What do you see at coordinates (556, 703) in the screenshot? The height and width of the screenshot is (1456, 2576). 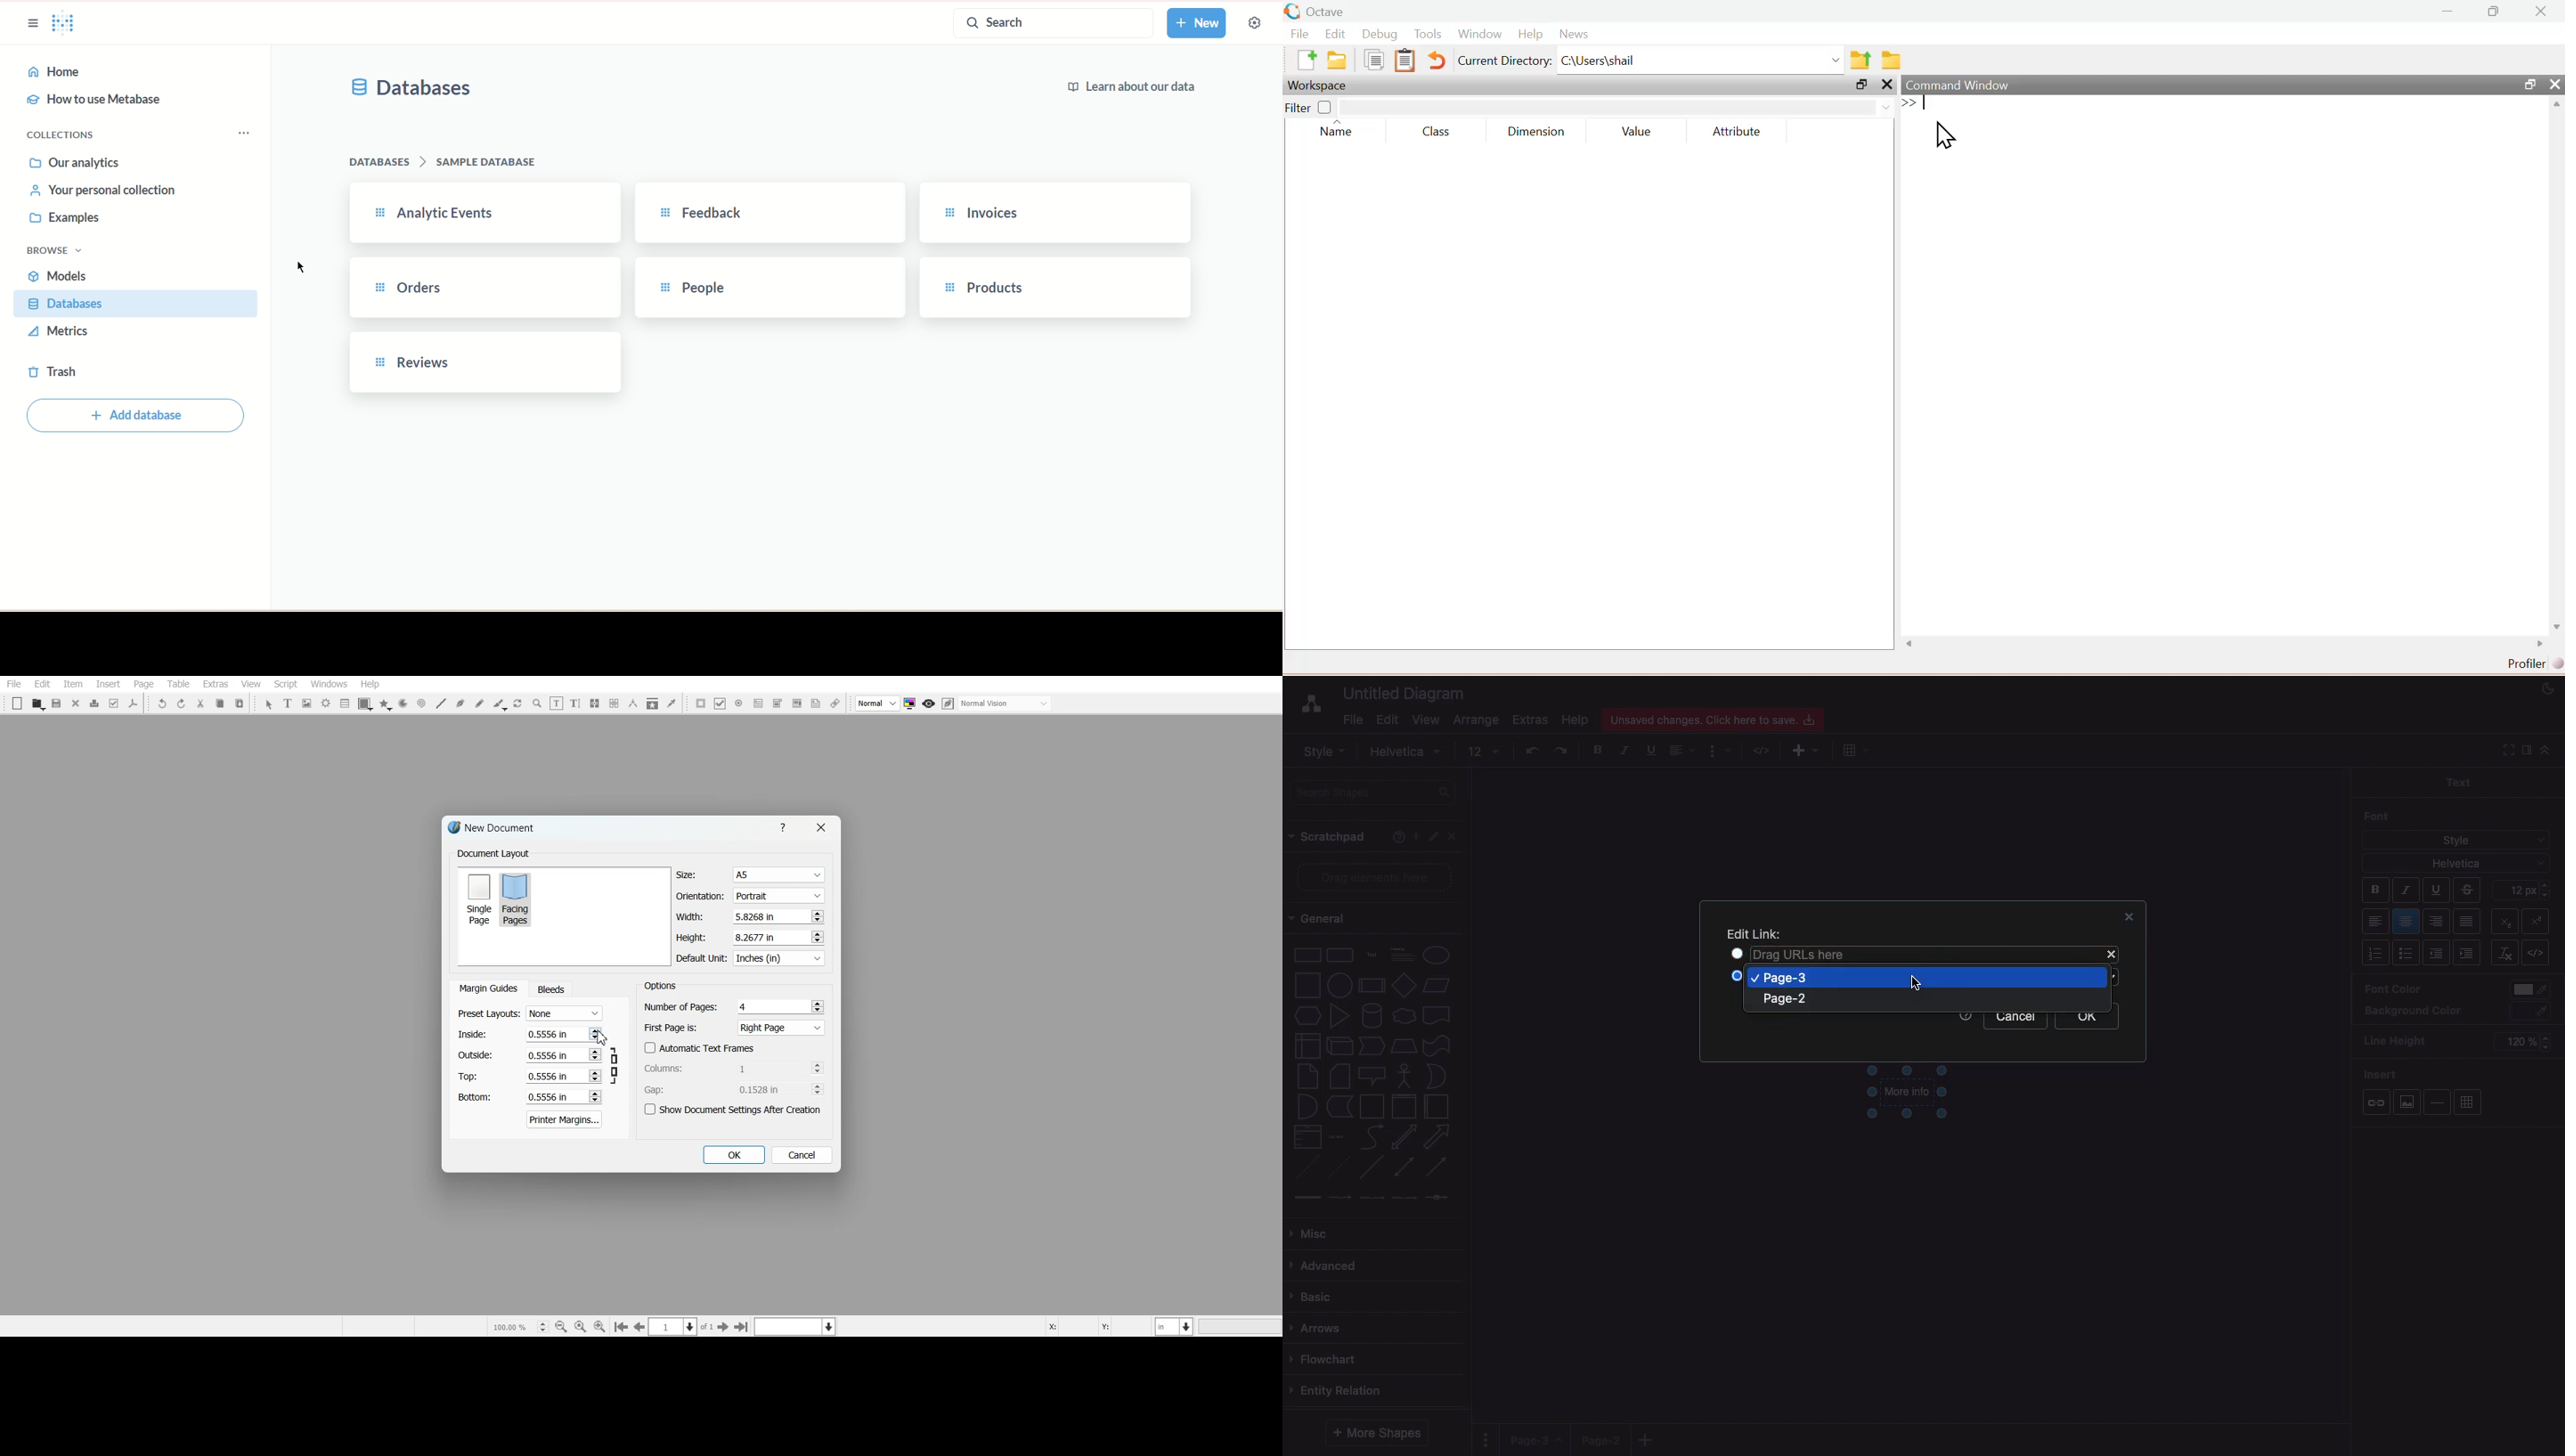 I see `Edit contents of frame` at bounding box center [556, 703].